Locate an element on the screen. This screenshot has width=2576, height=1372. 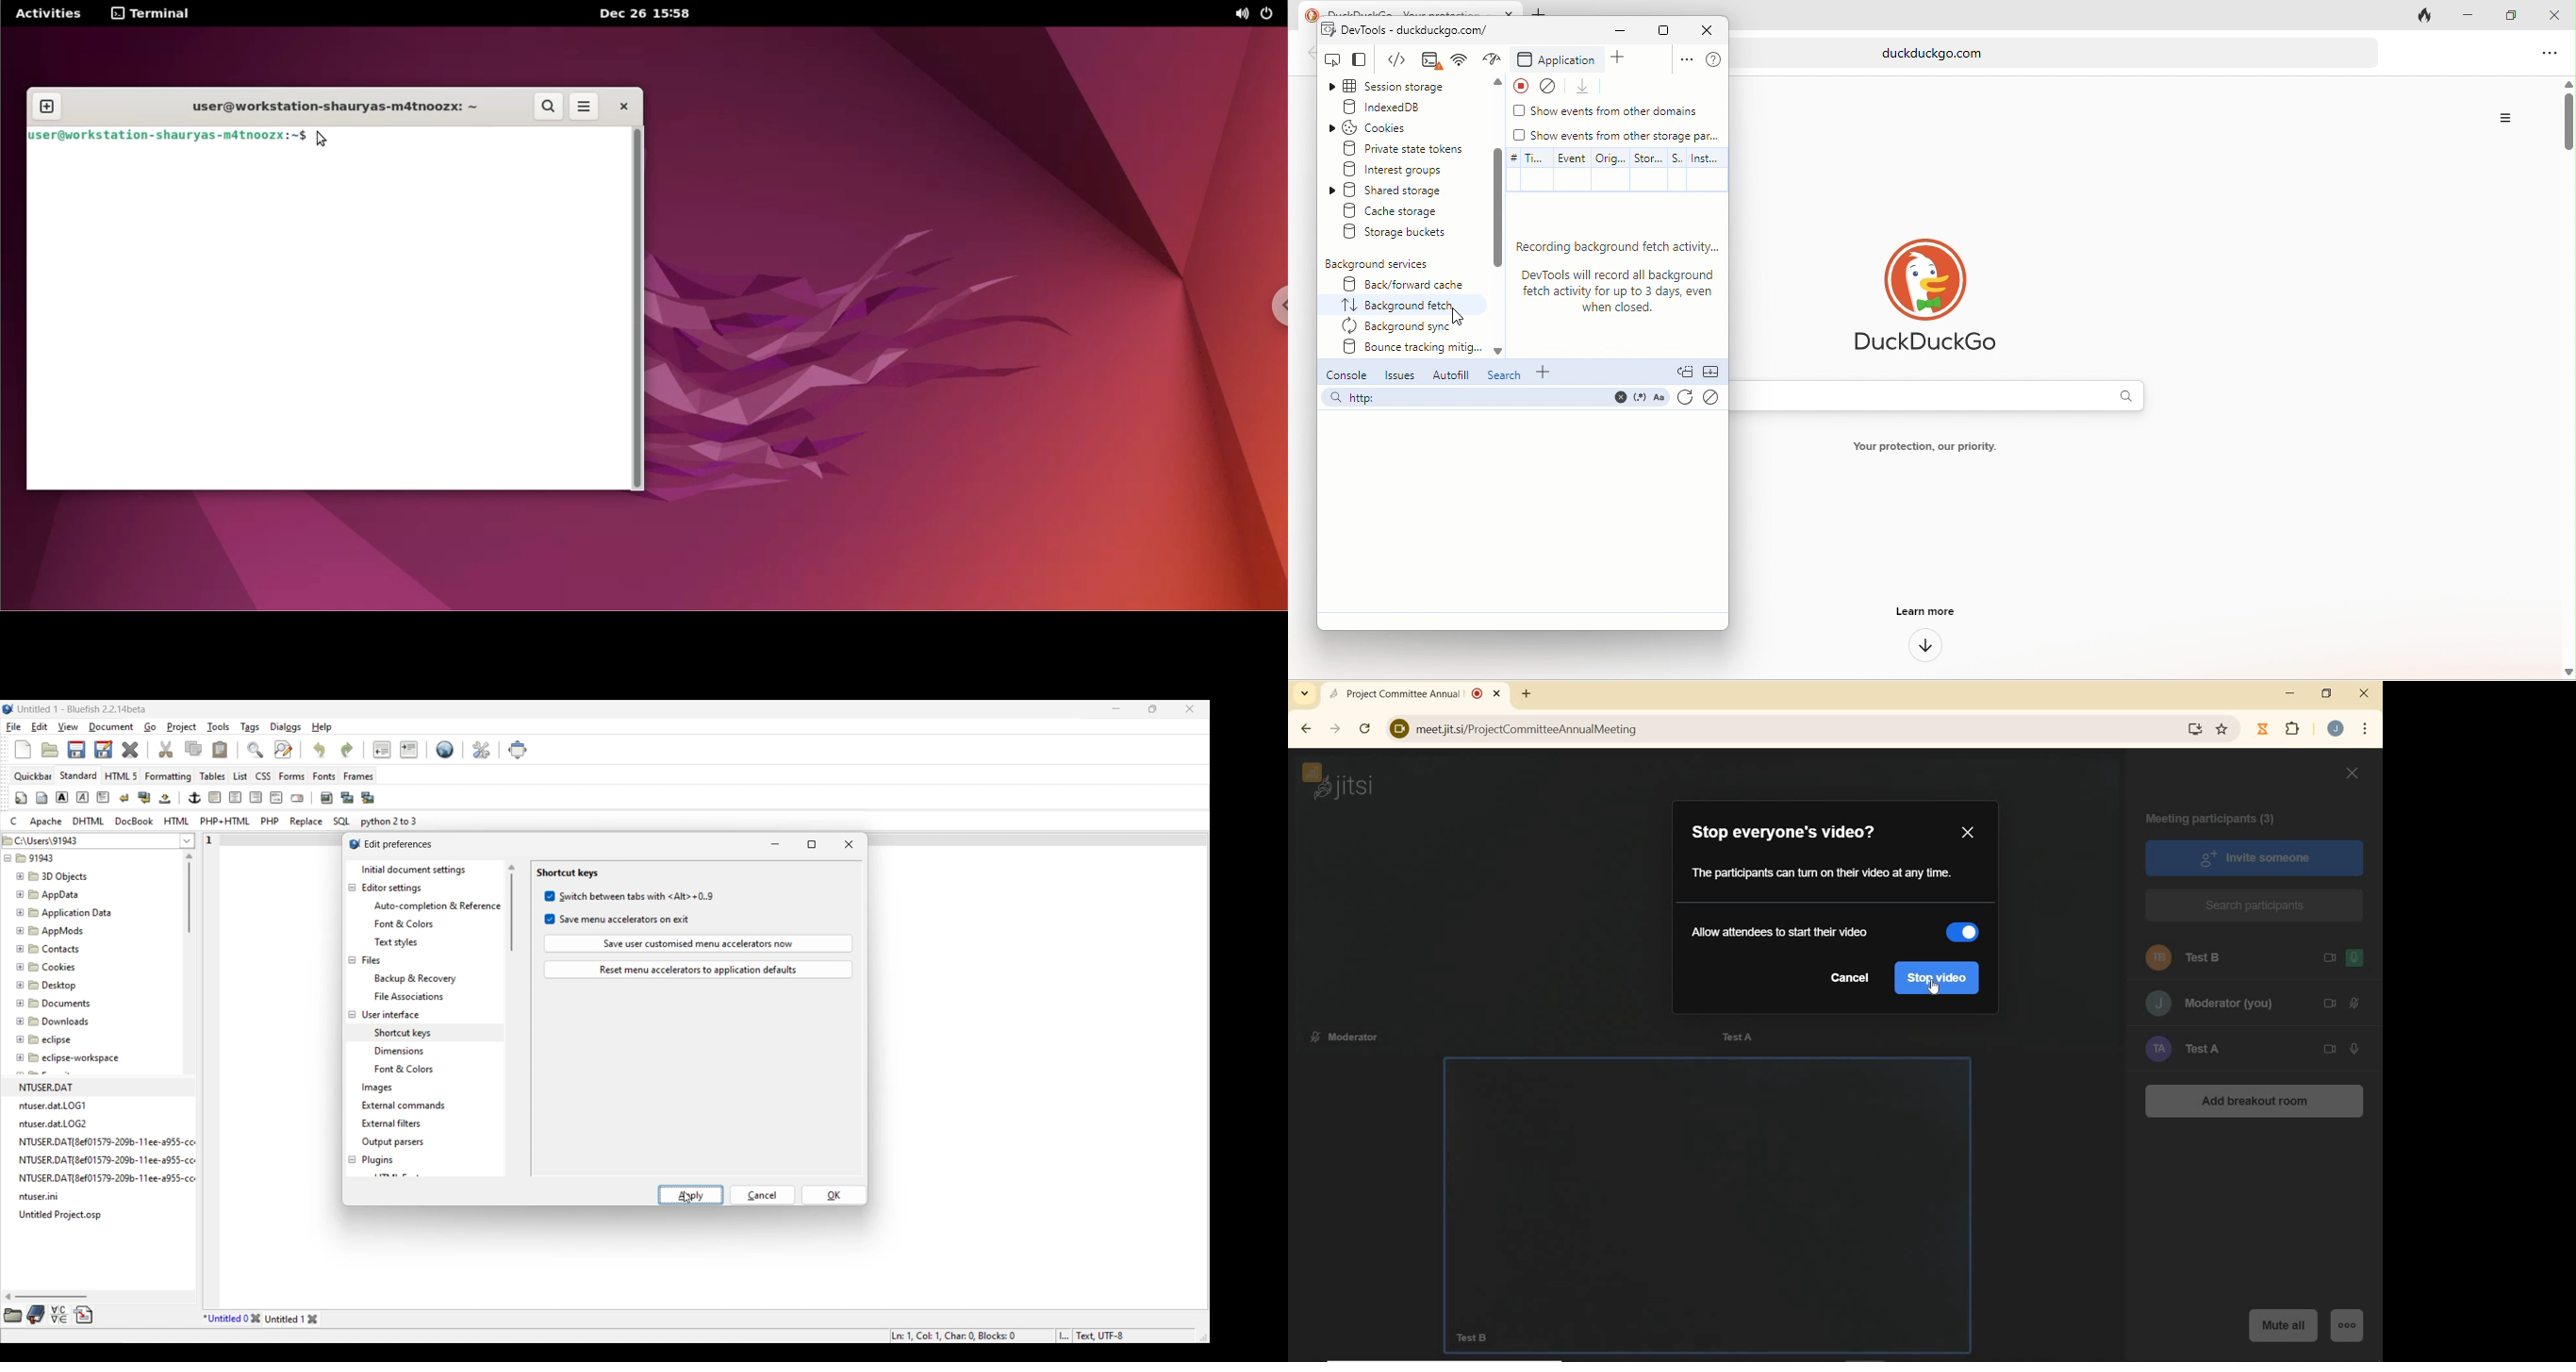
moderator camera is located at coordinates (1491, 915).